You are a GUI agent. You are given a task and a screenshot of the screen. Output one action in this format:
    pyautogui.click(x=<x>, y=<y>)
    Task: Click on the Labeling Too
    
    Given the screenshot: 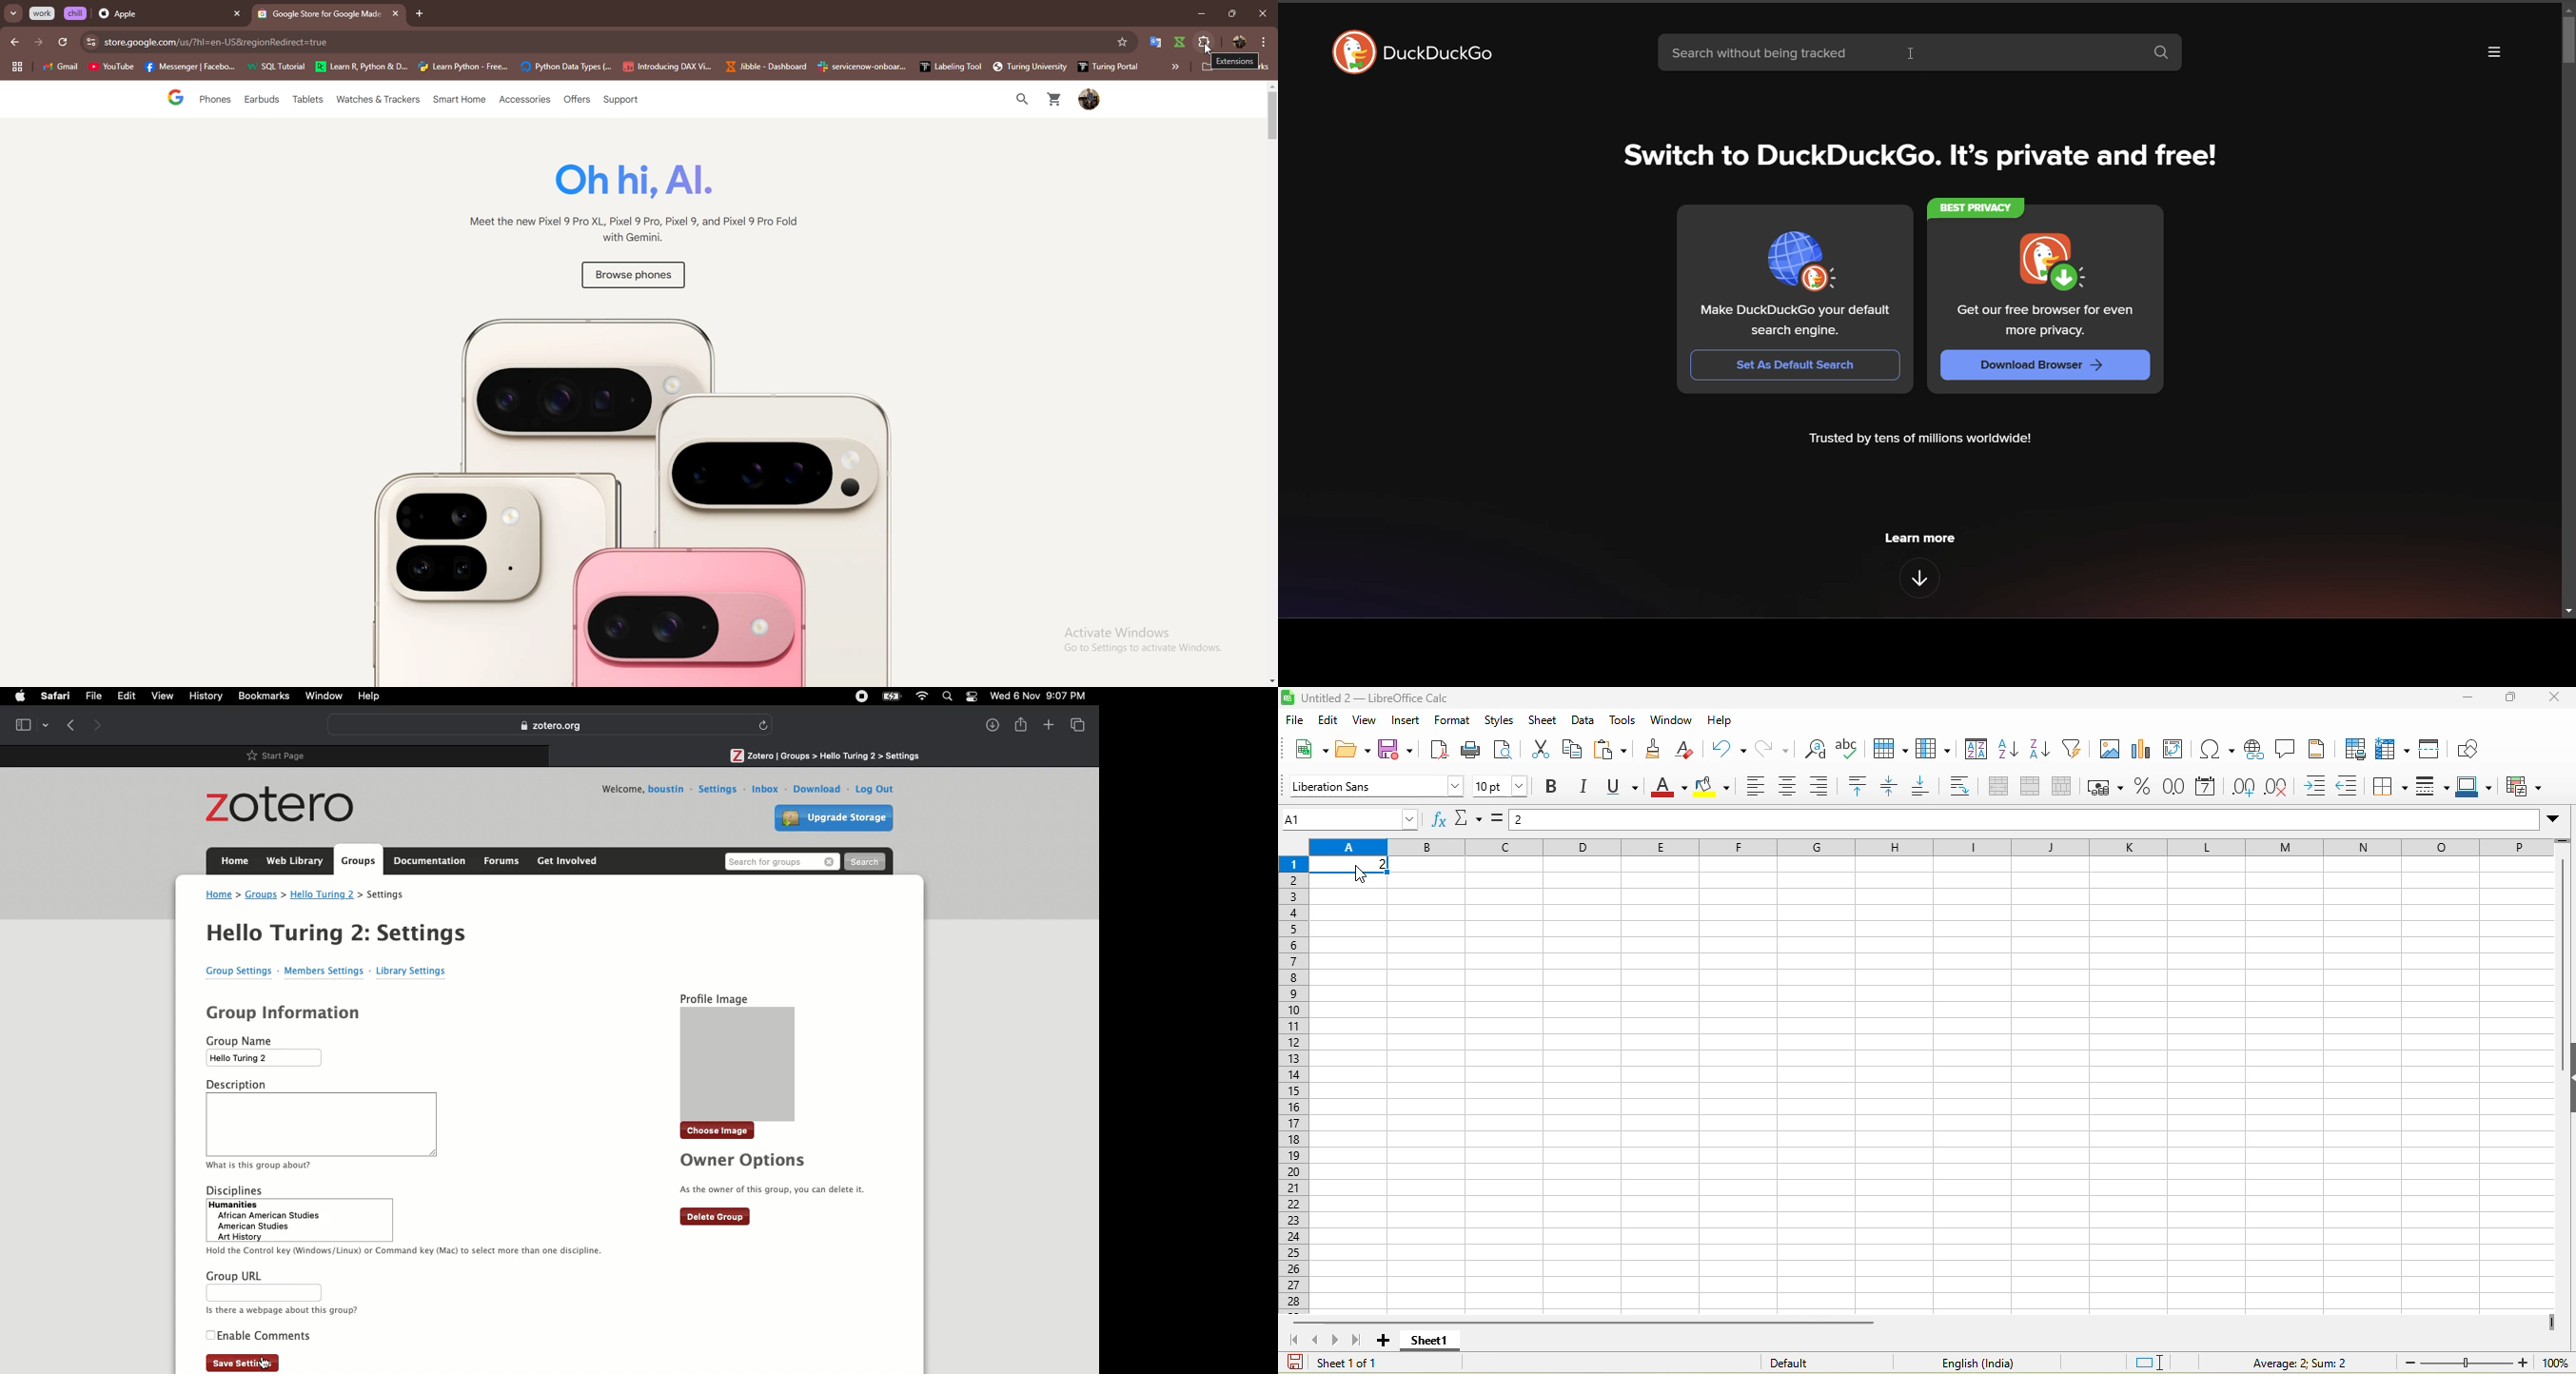 What is the action you would take?
    pyautogui.click(x=949, y=67)
    